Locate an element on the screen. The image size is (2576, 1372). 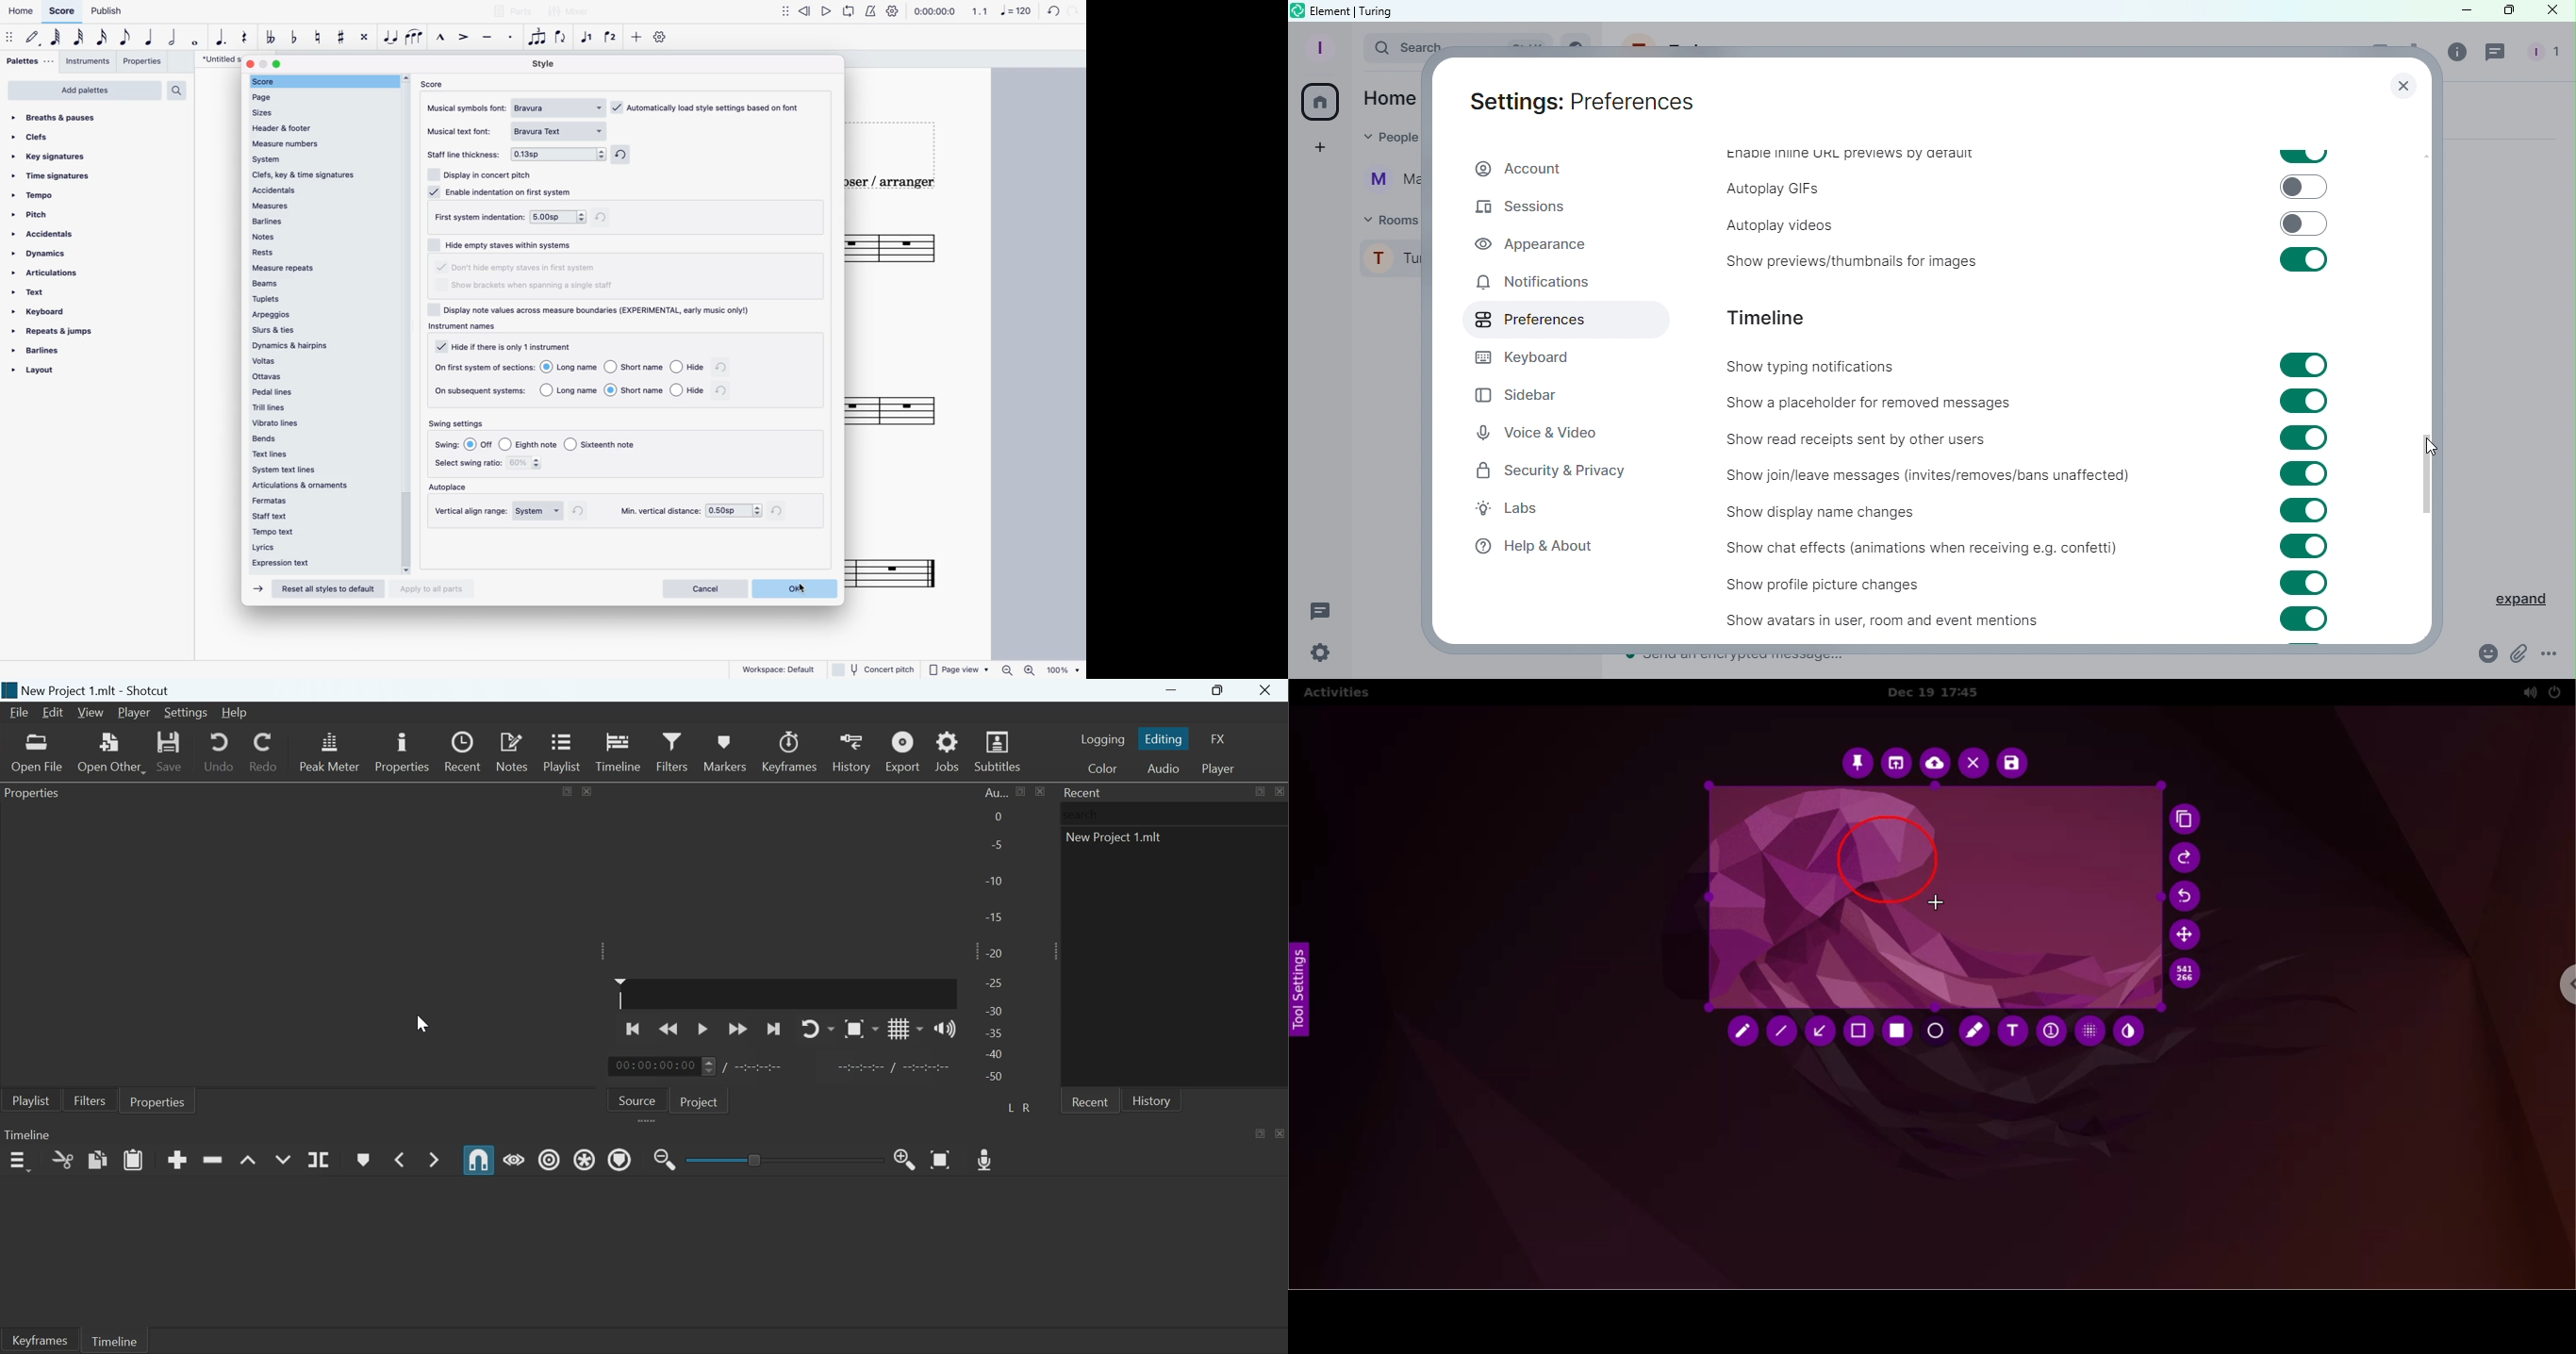
Maximize is located at coordinates (2504, 11).